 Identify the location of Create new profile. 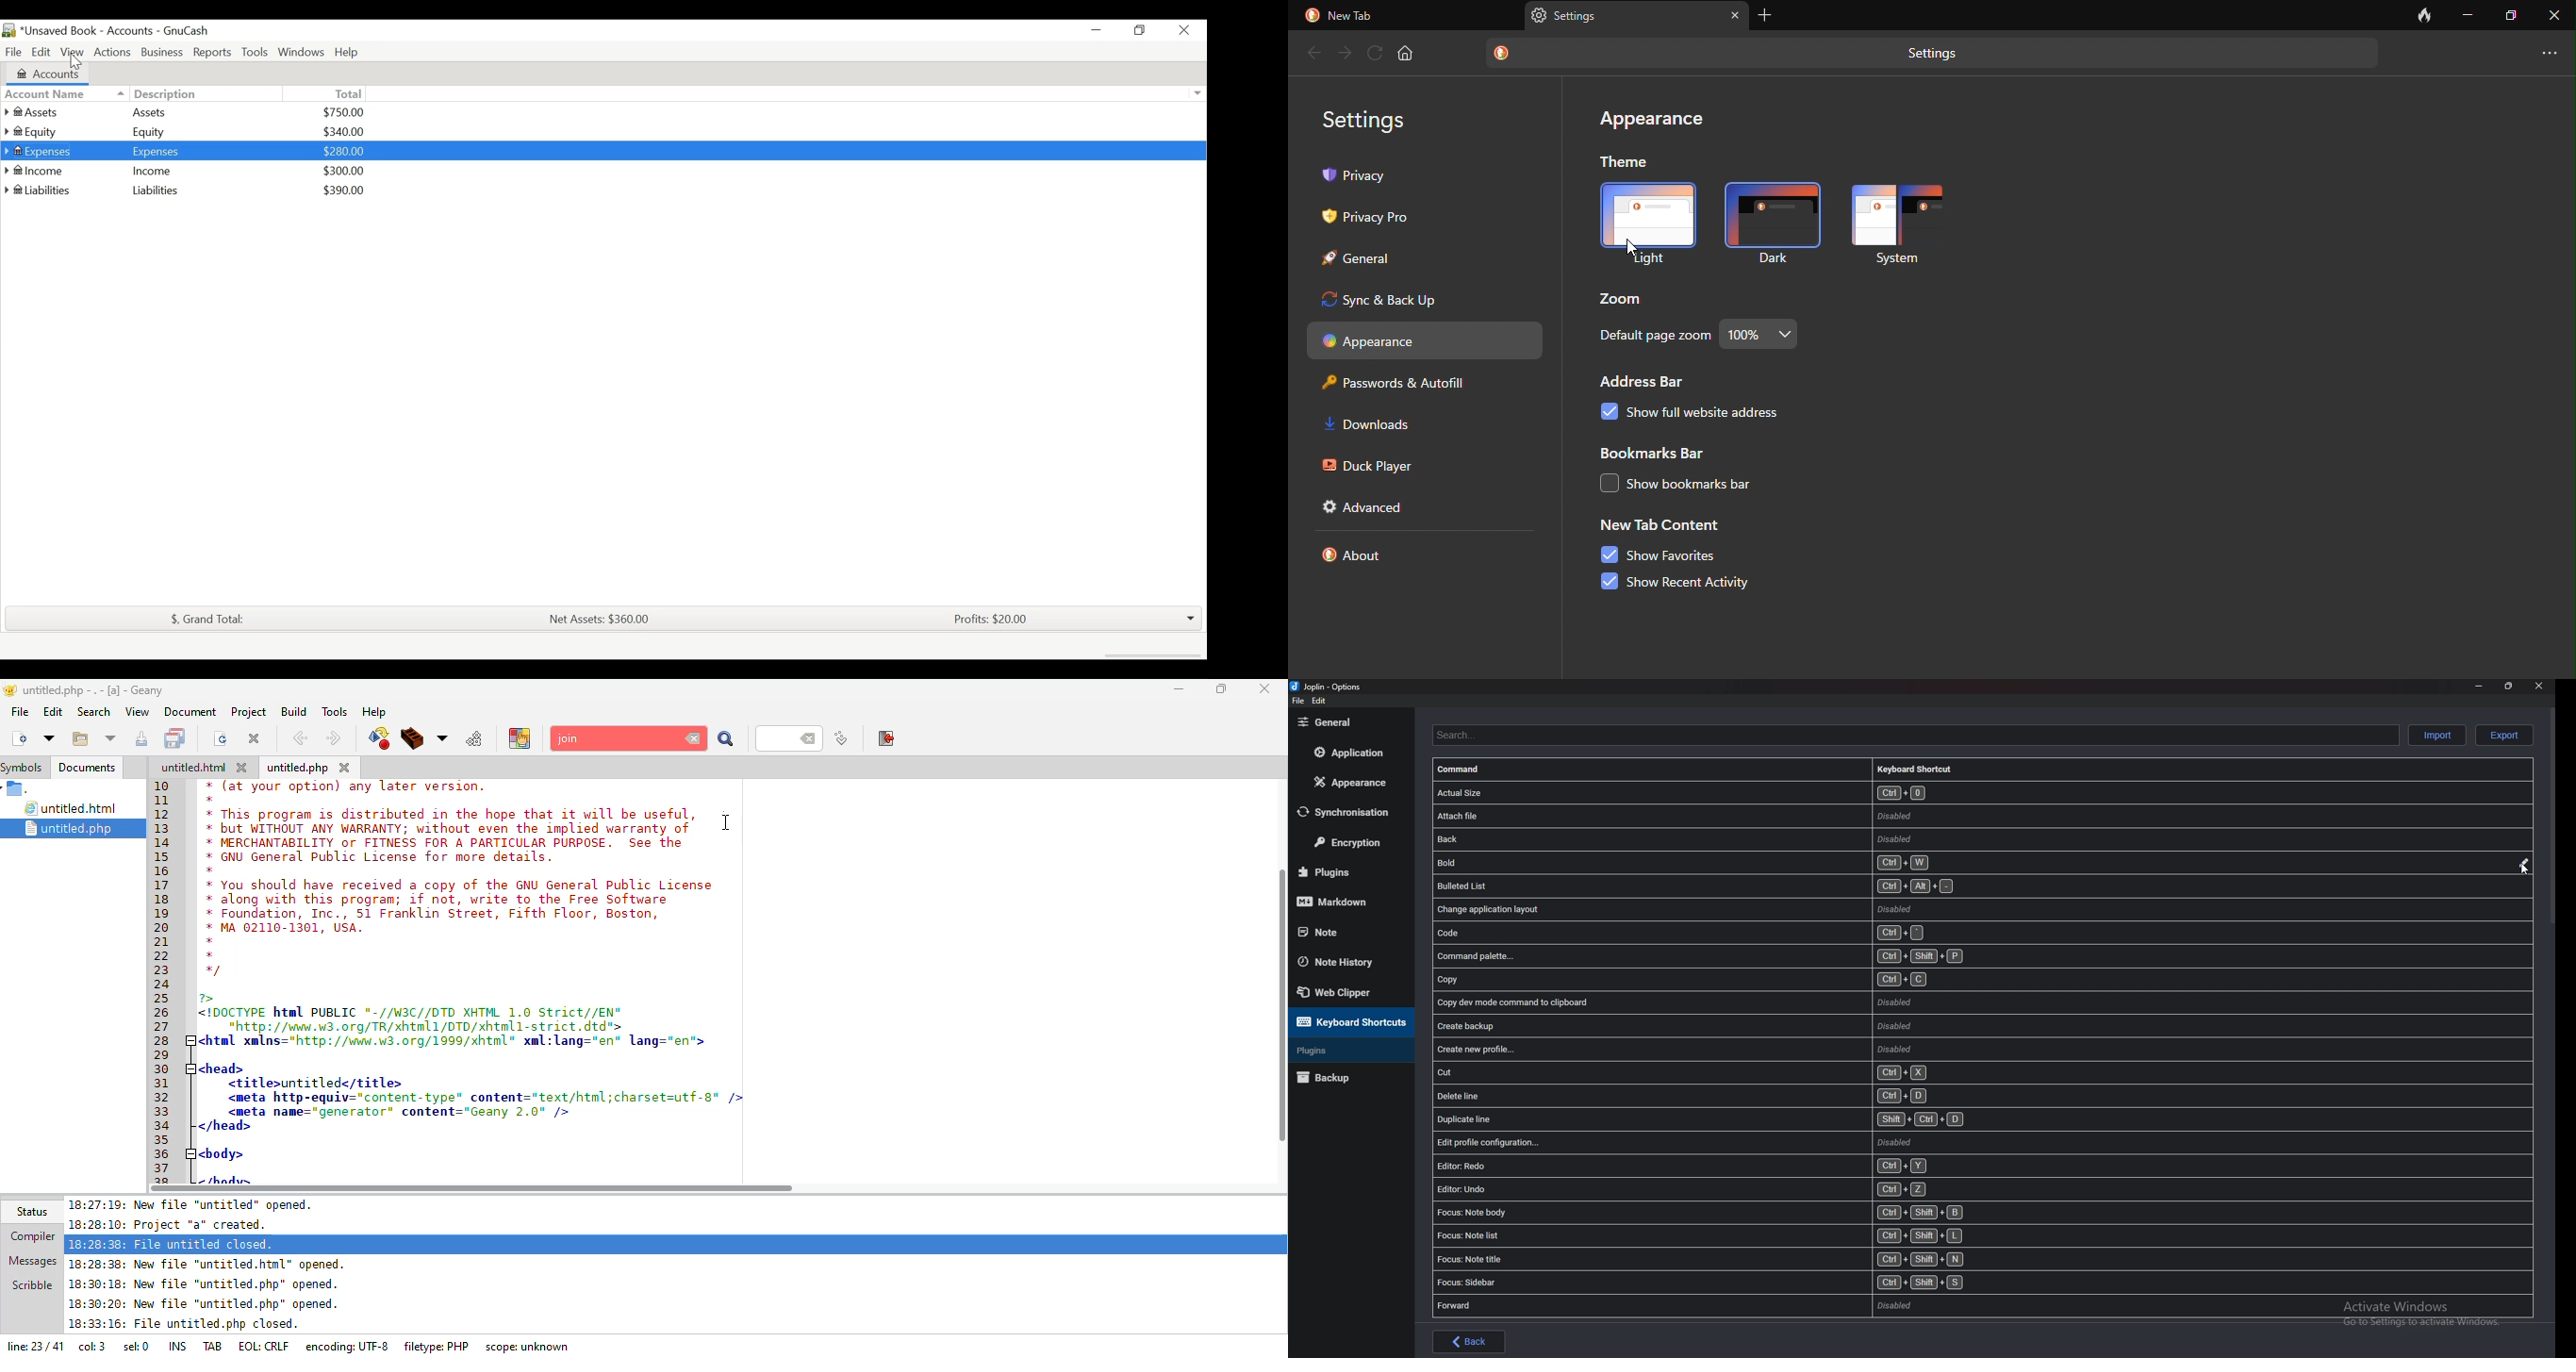
(1680, 1050).